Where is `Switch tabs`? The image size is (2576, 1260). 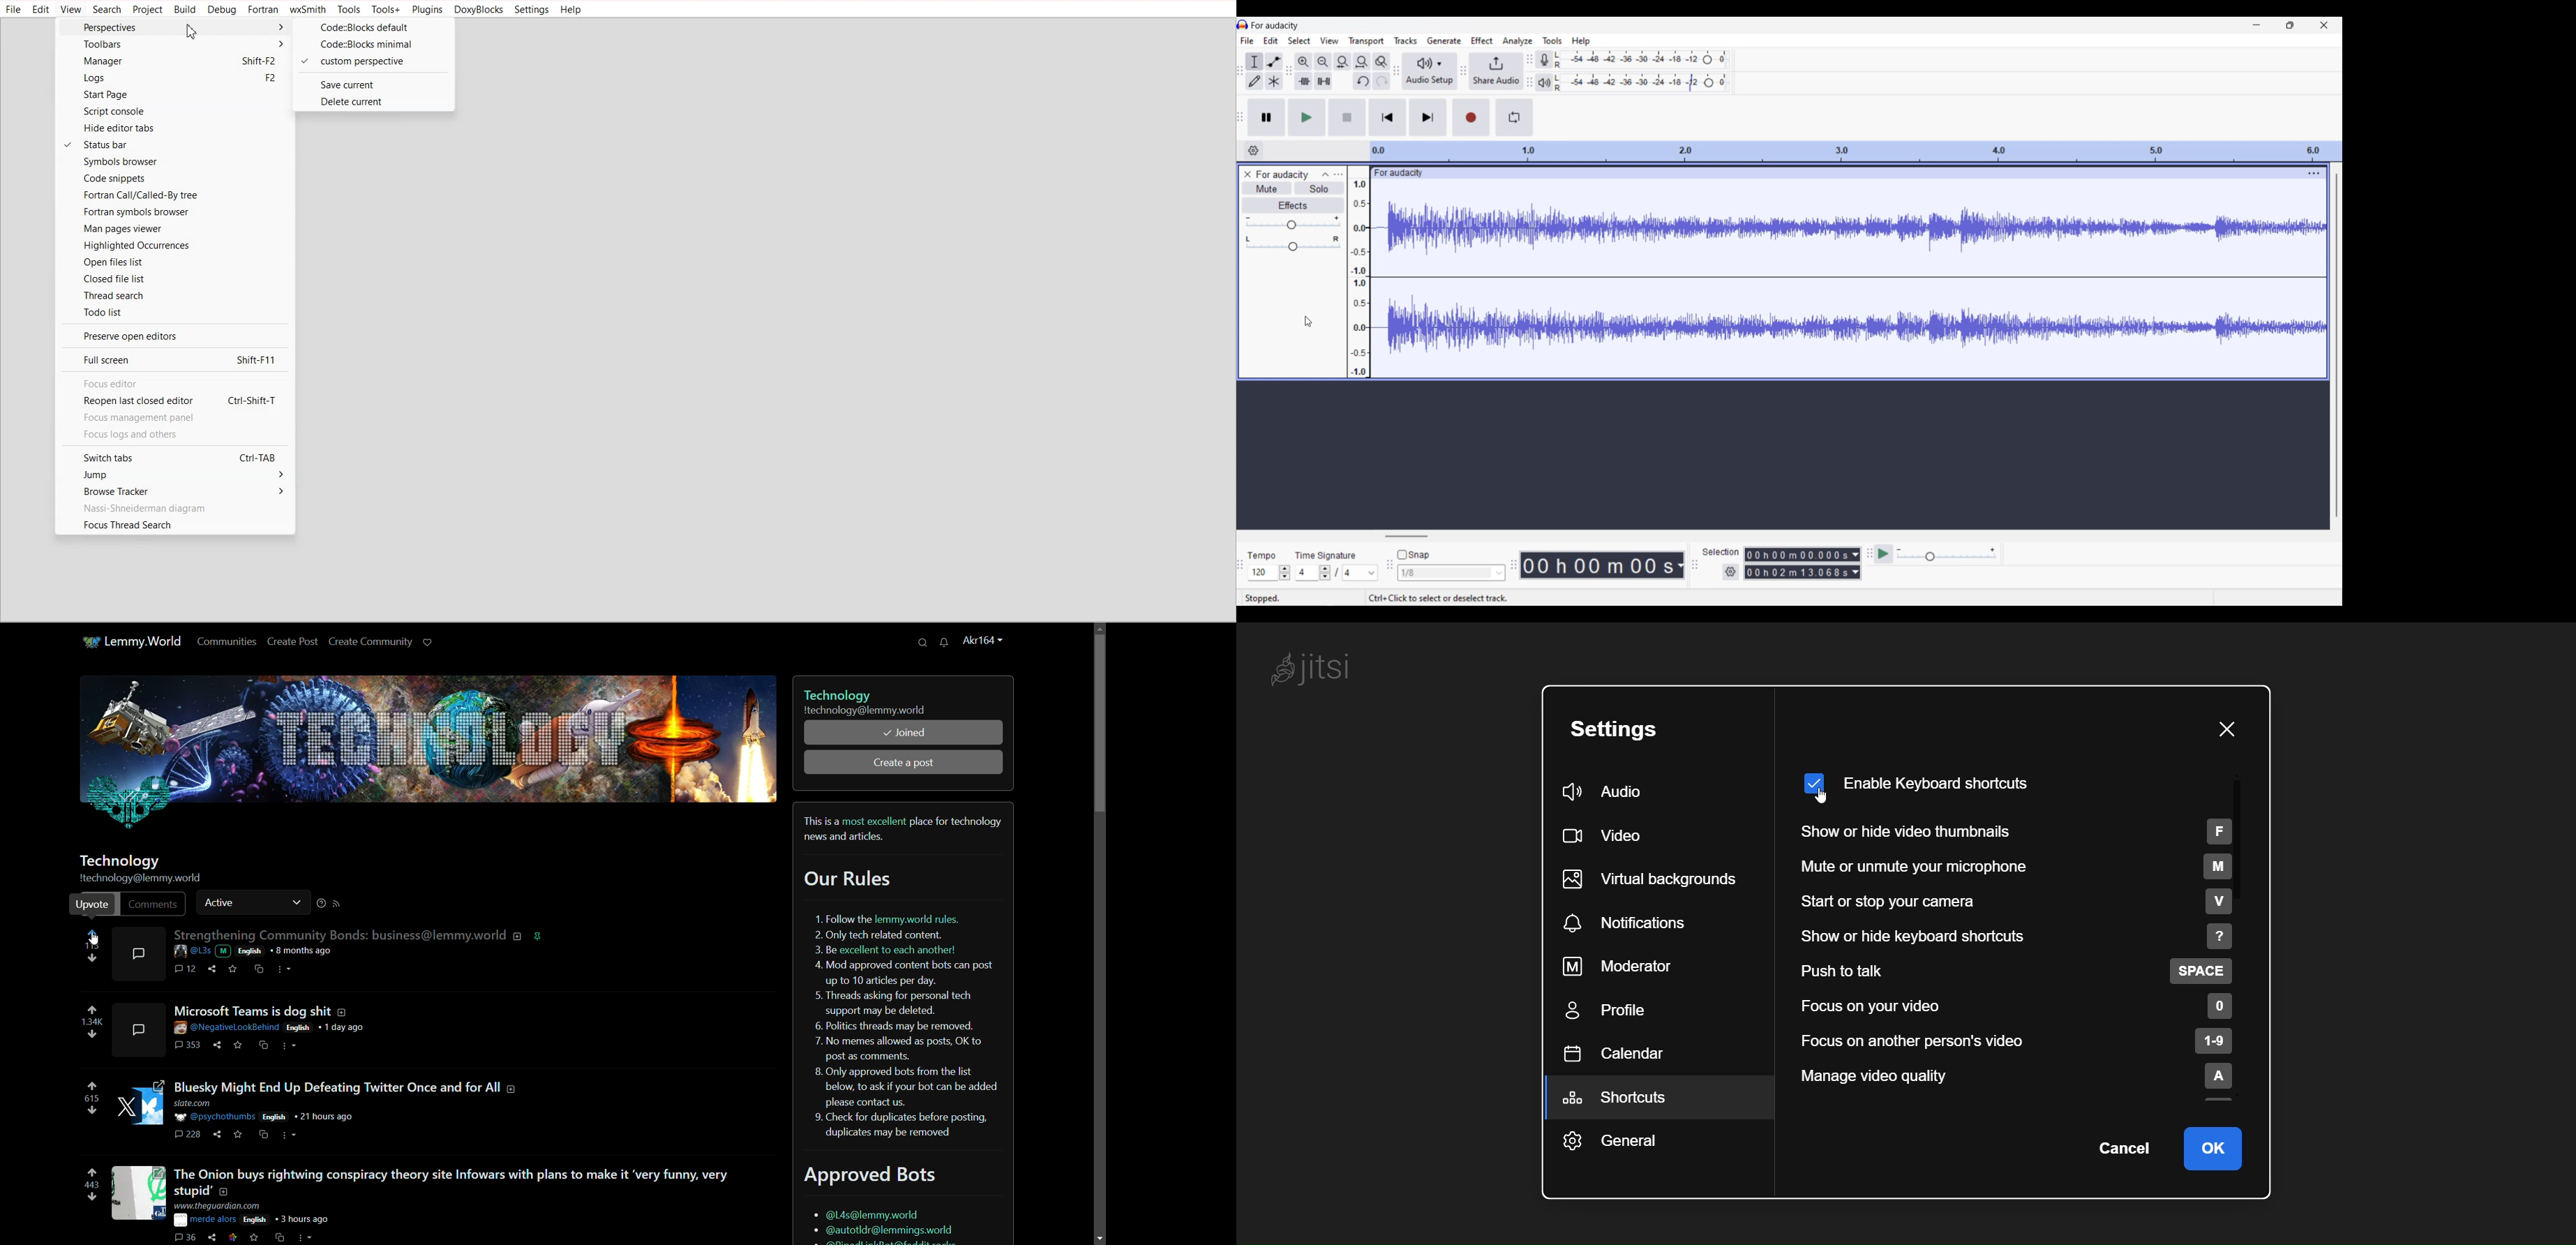 Switch tabs is located at coordinates (172, 456).